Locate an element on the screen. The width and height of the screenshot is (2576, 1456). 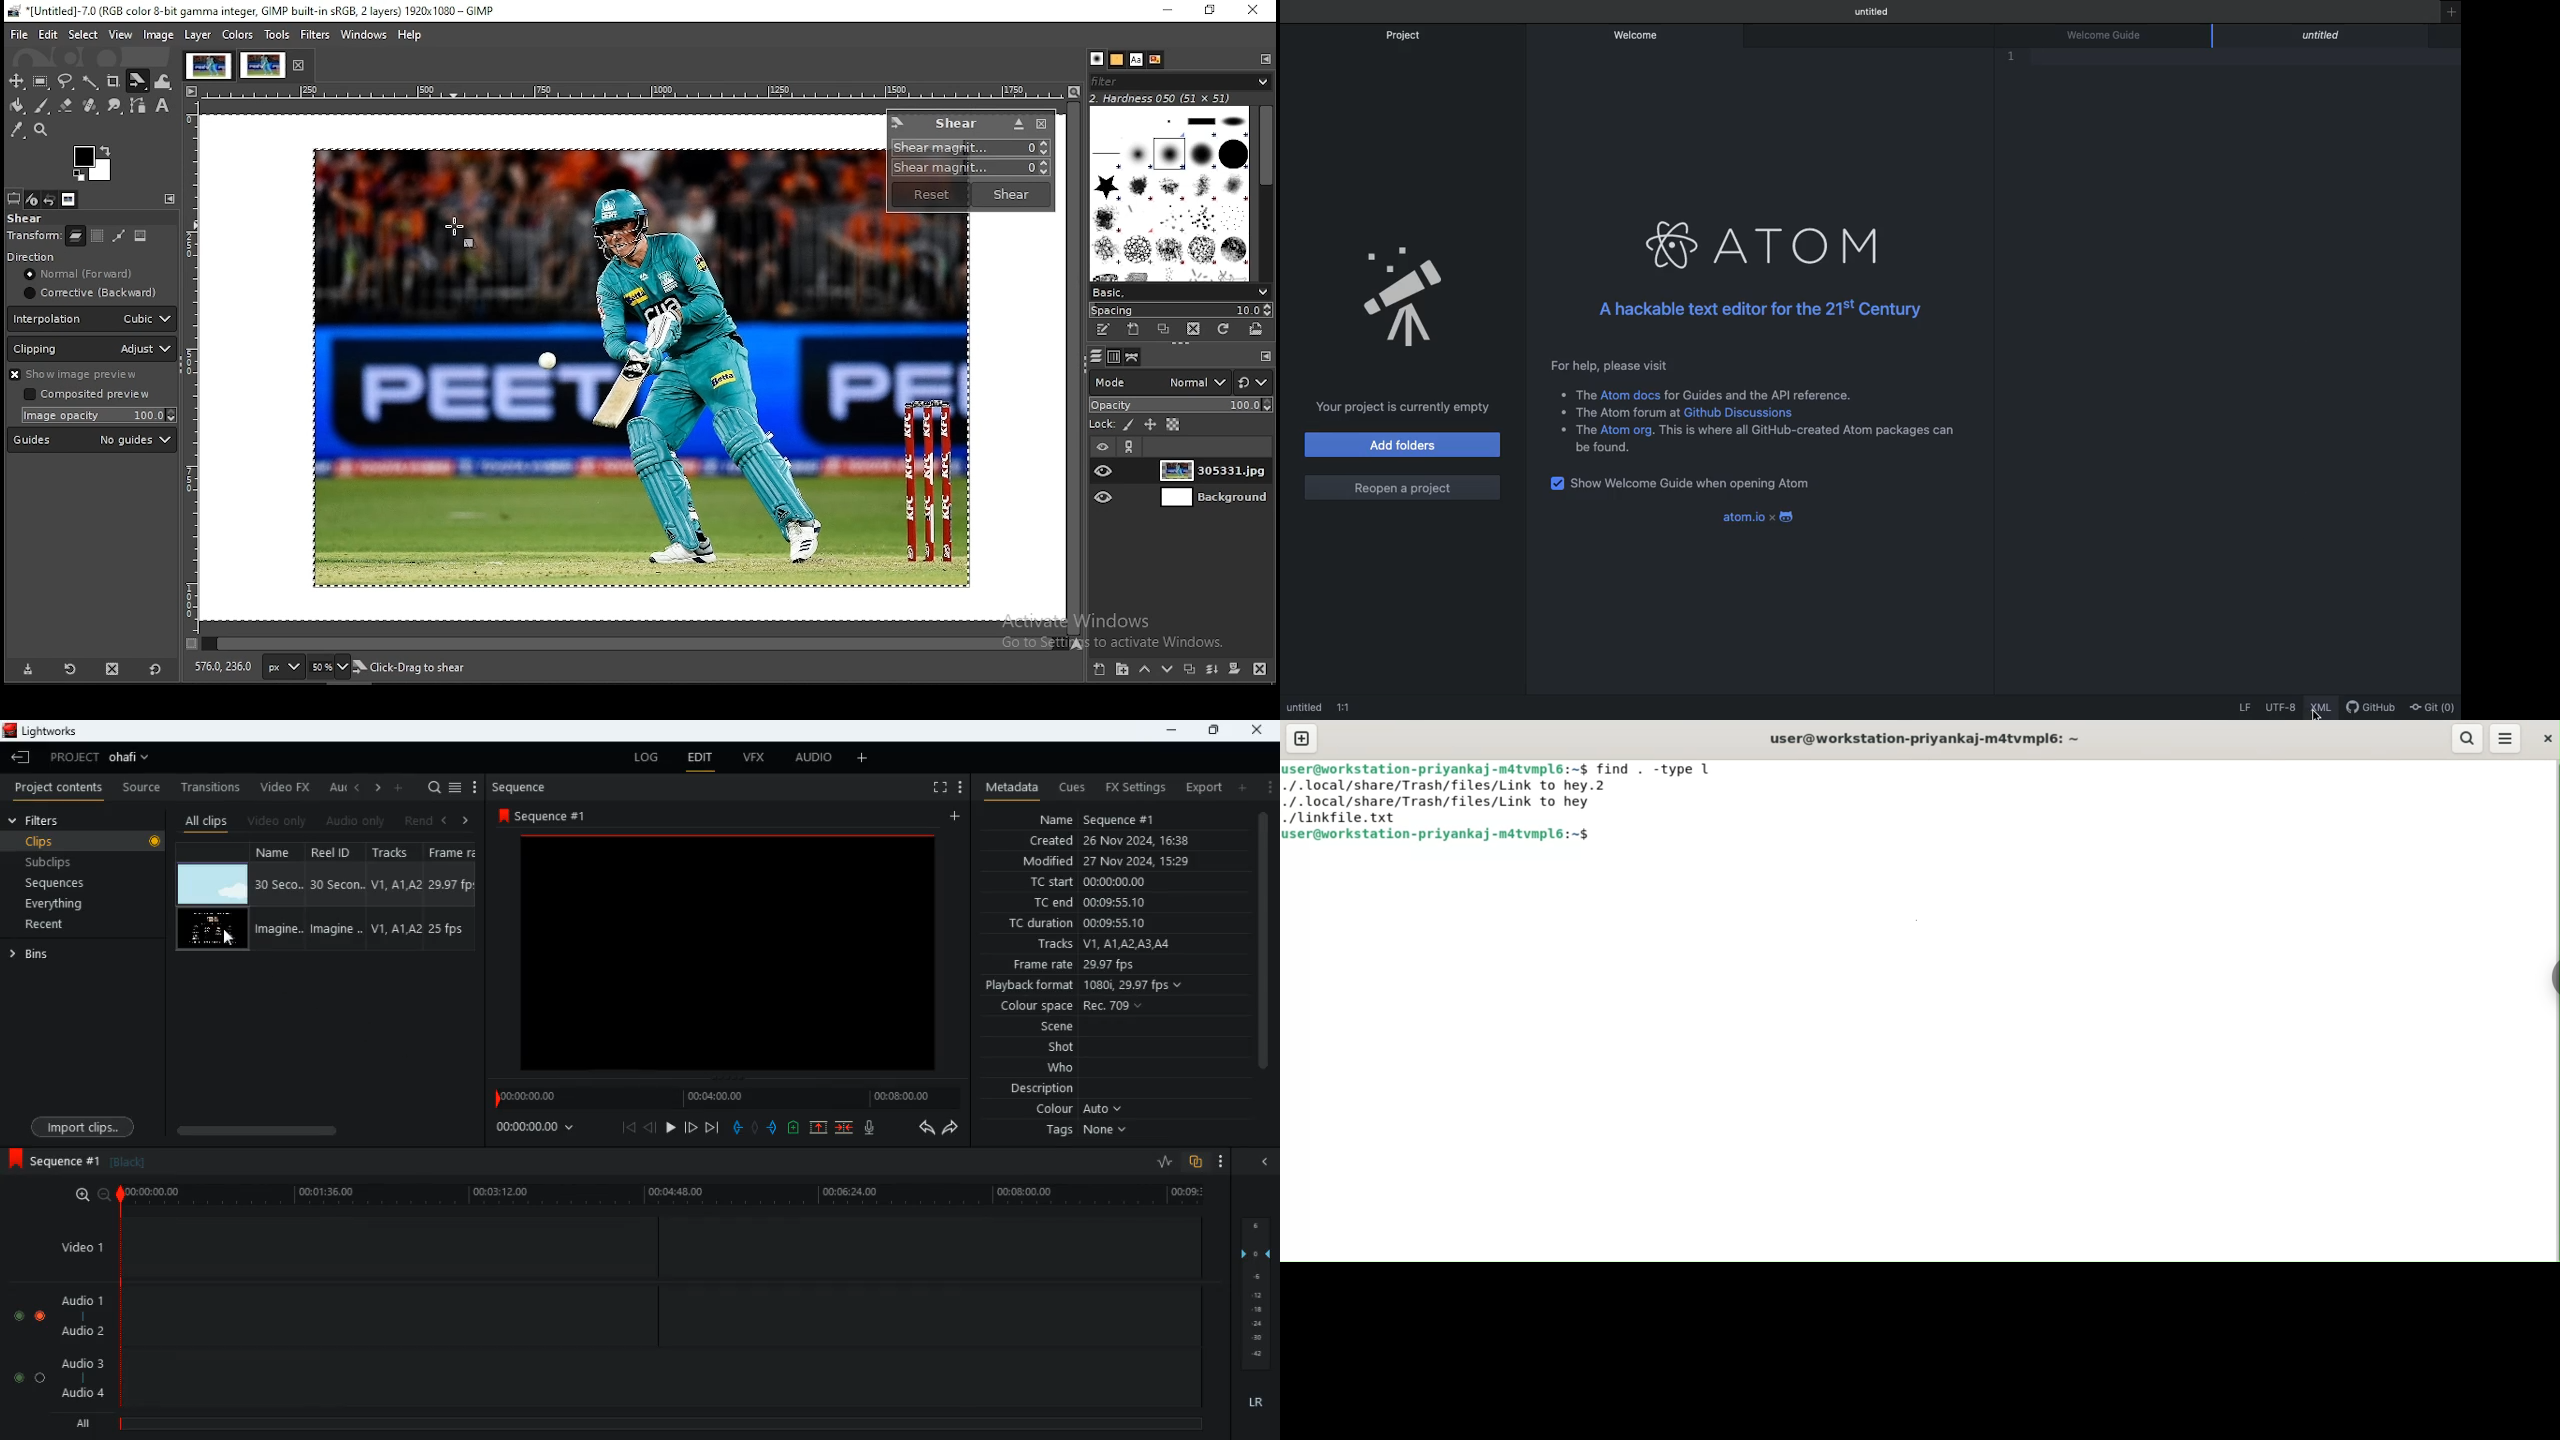
fullscreen is located at coordinates (938, 788).